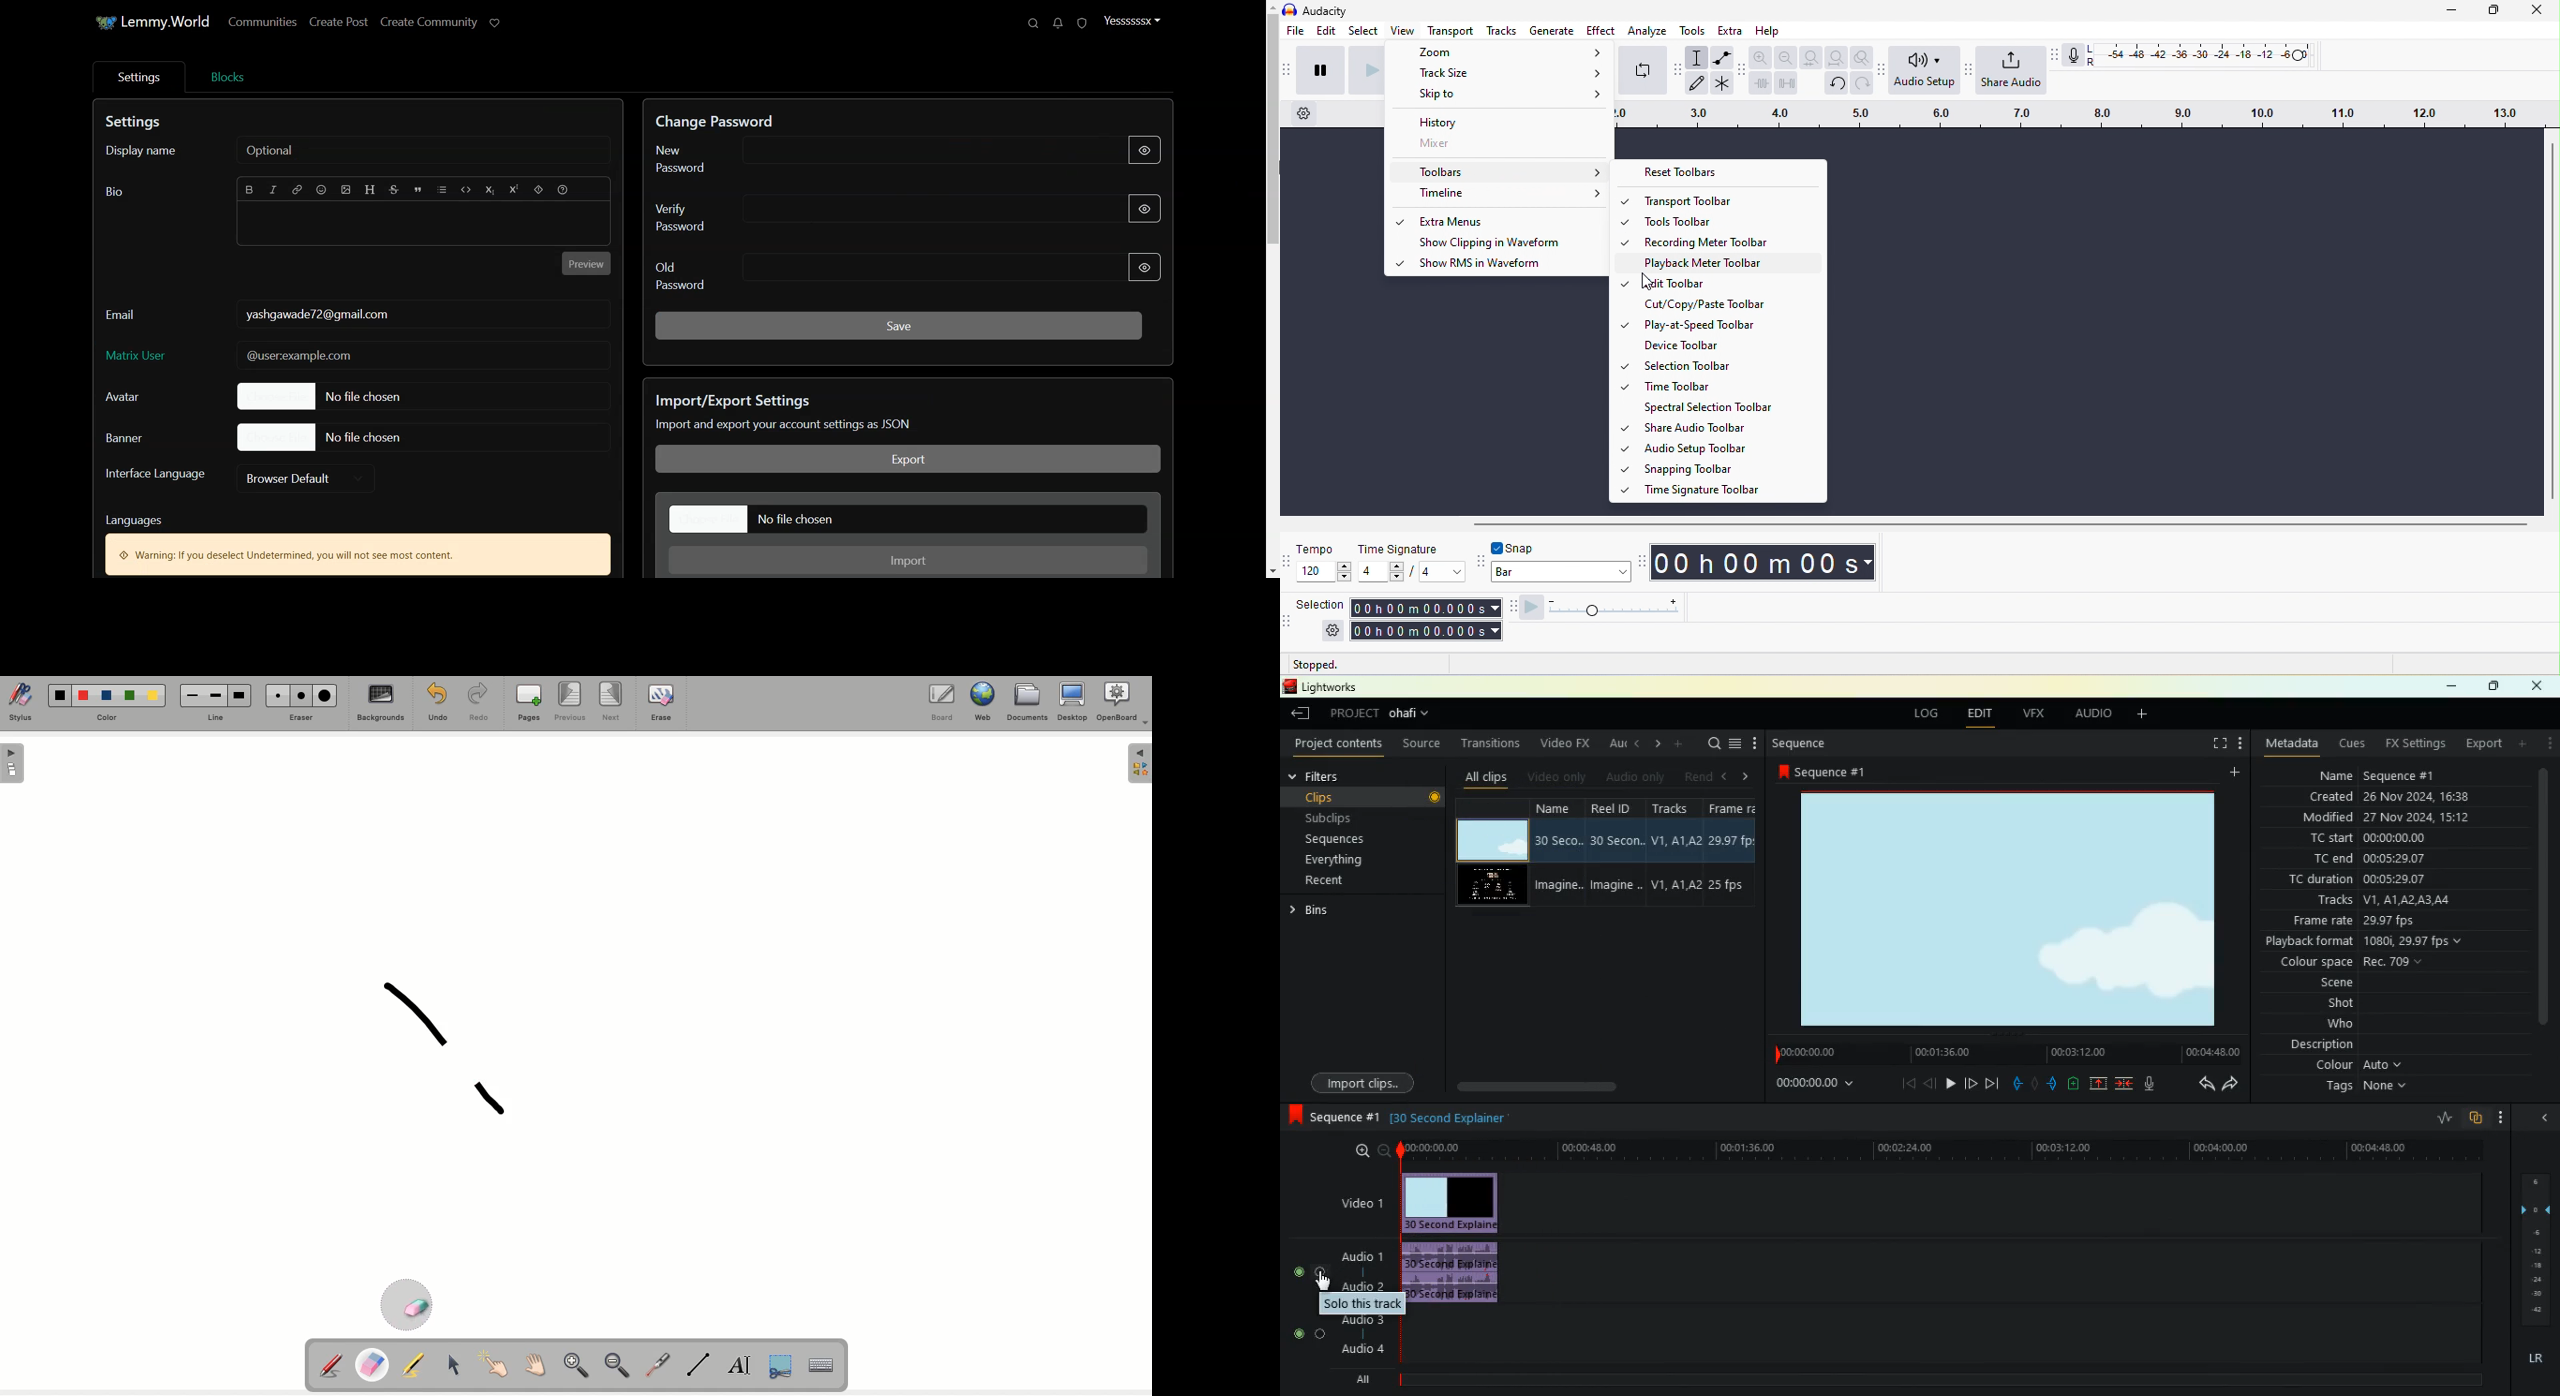  What do you see at coordinates (1731, 201) in the screenshot?
I see `Transport toolbar` at bounding box center [1731, 201].